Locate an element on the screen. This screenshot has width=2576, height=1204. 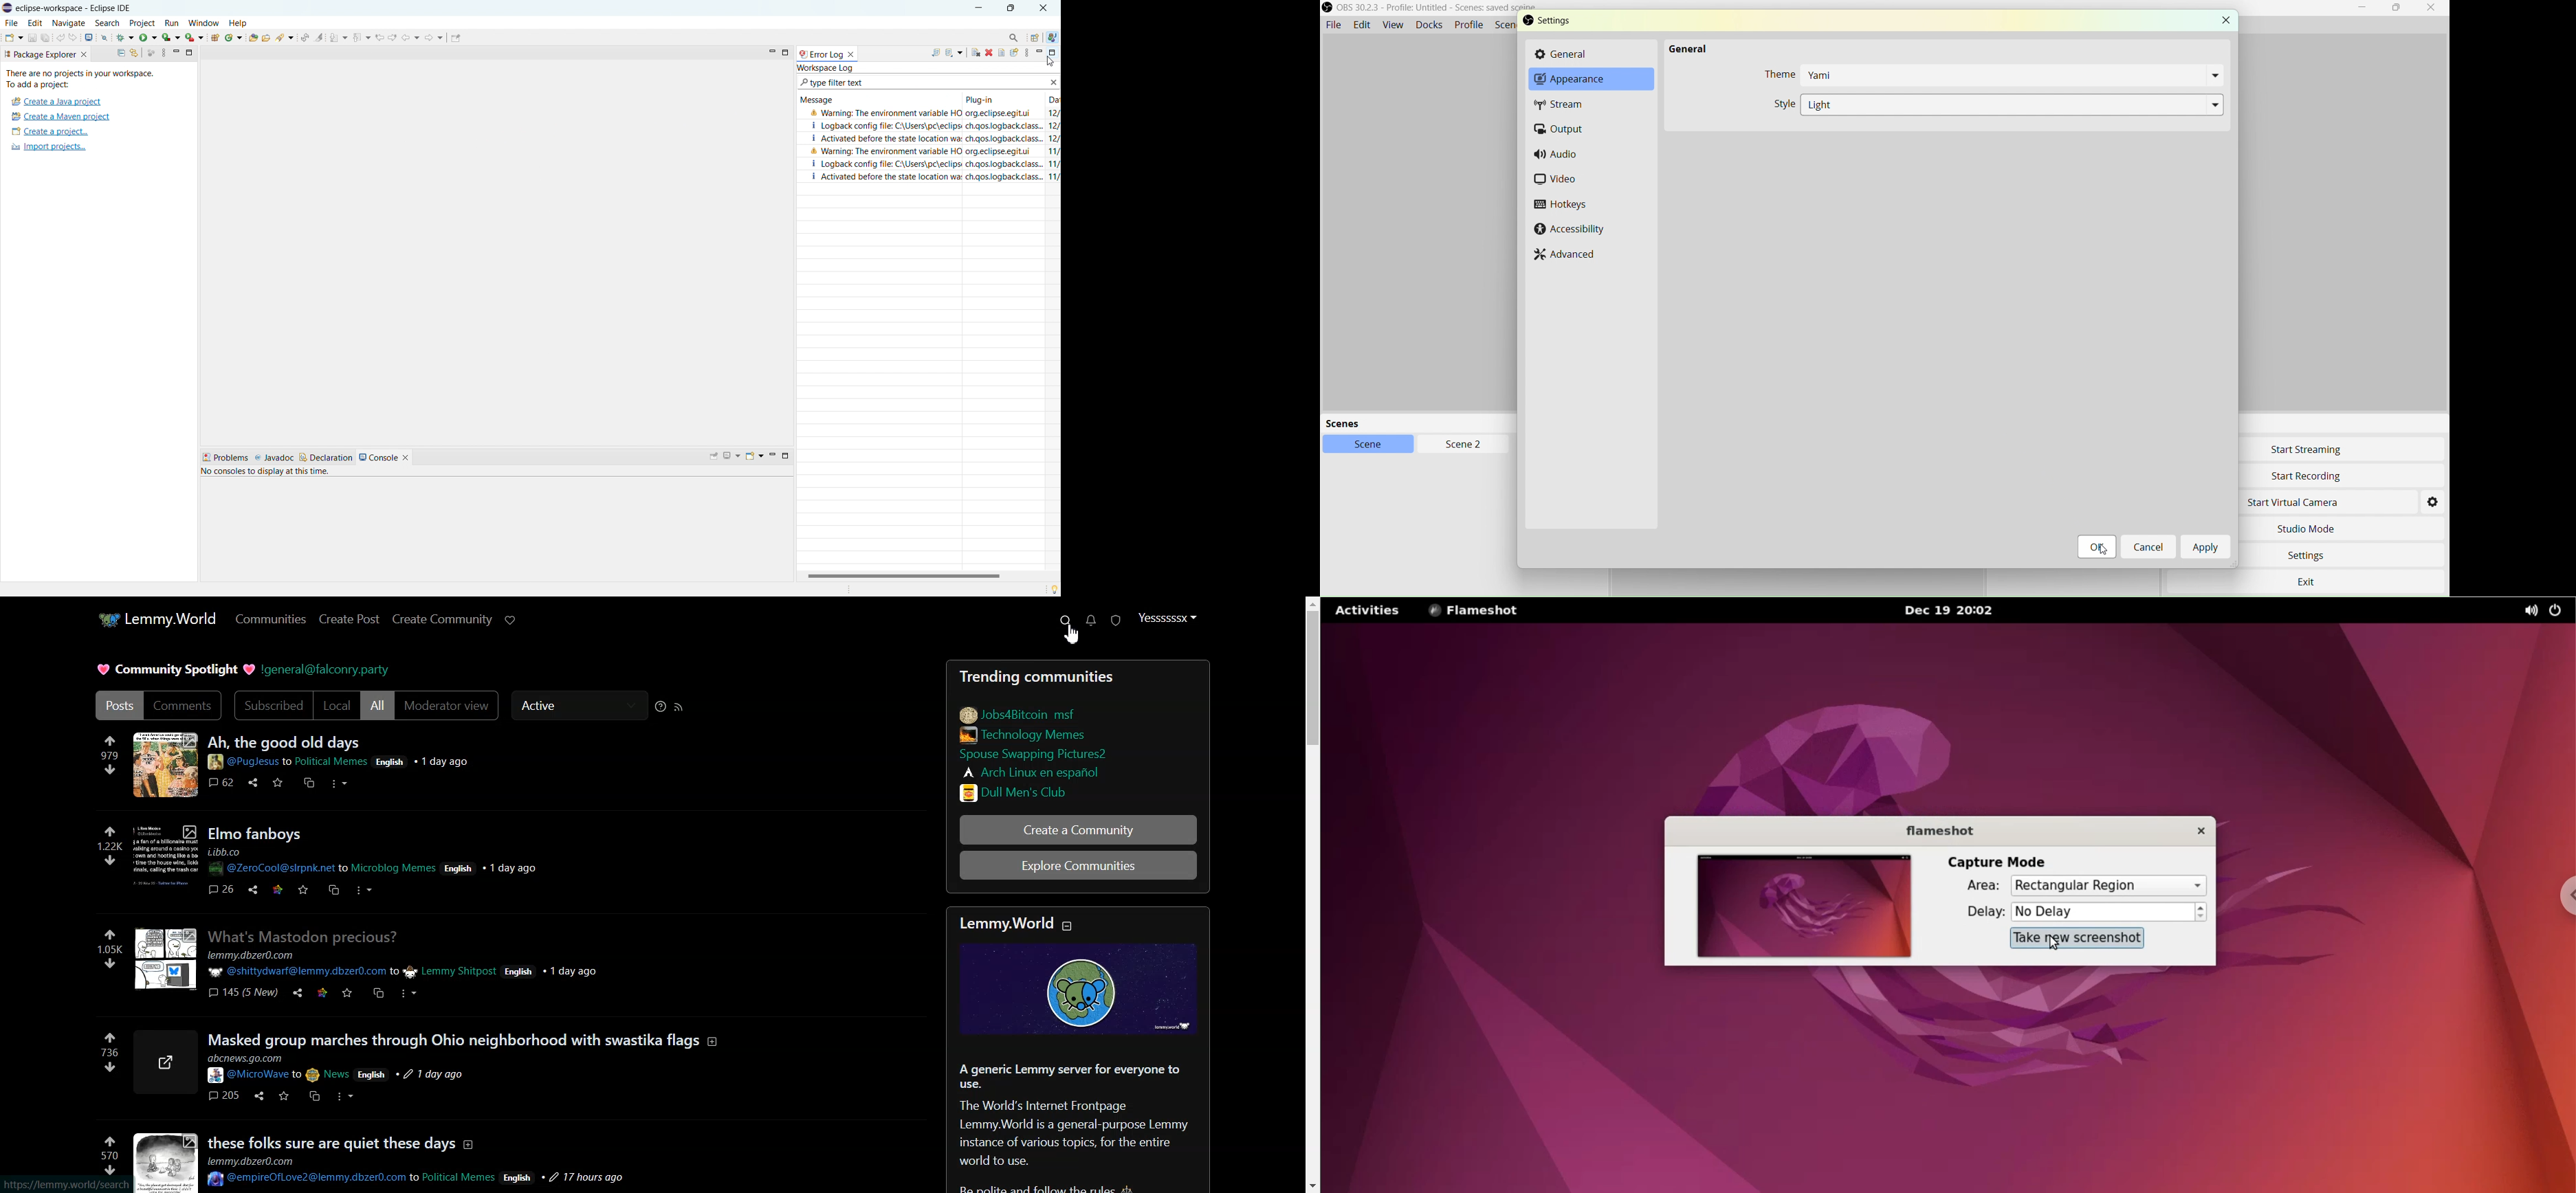
Box is located at coordinates (2398, 8).